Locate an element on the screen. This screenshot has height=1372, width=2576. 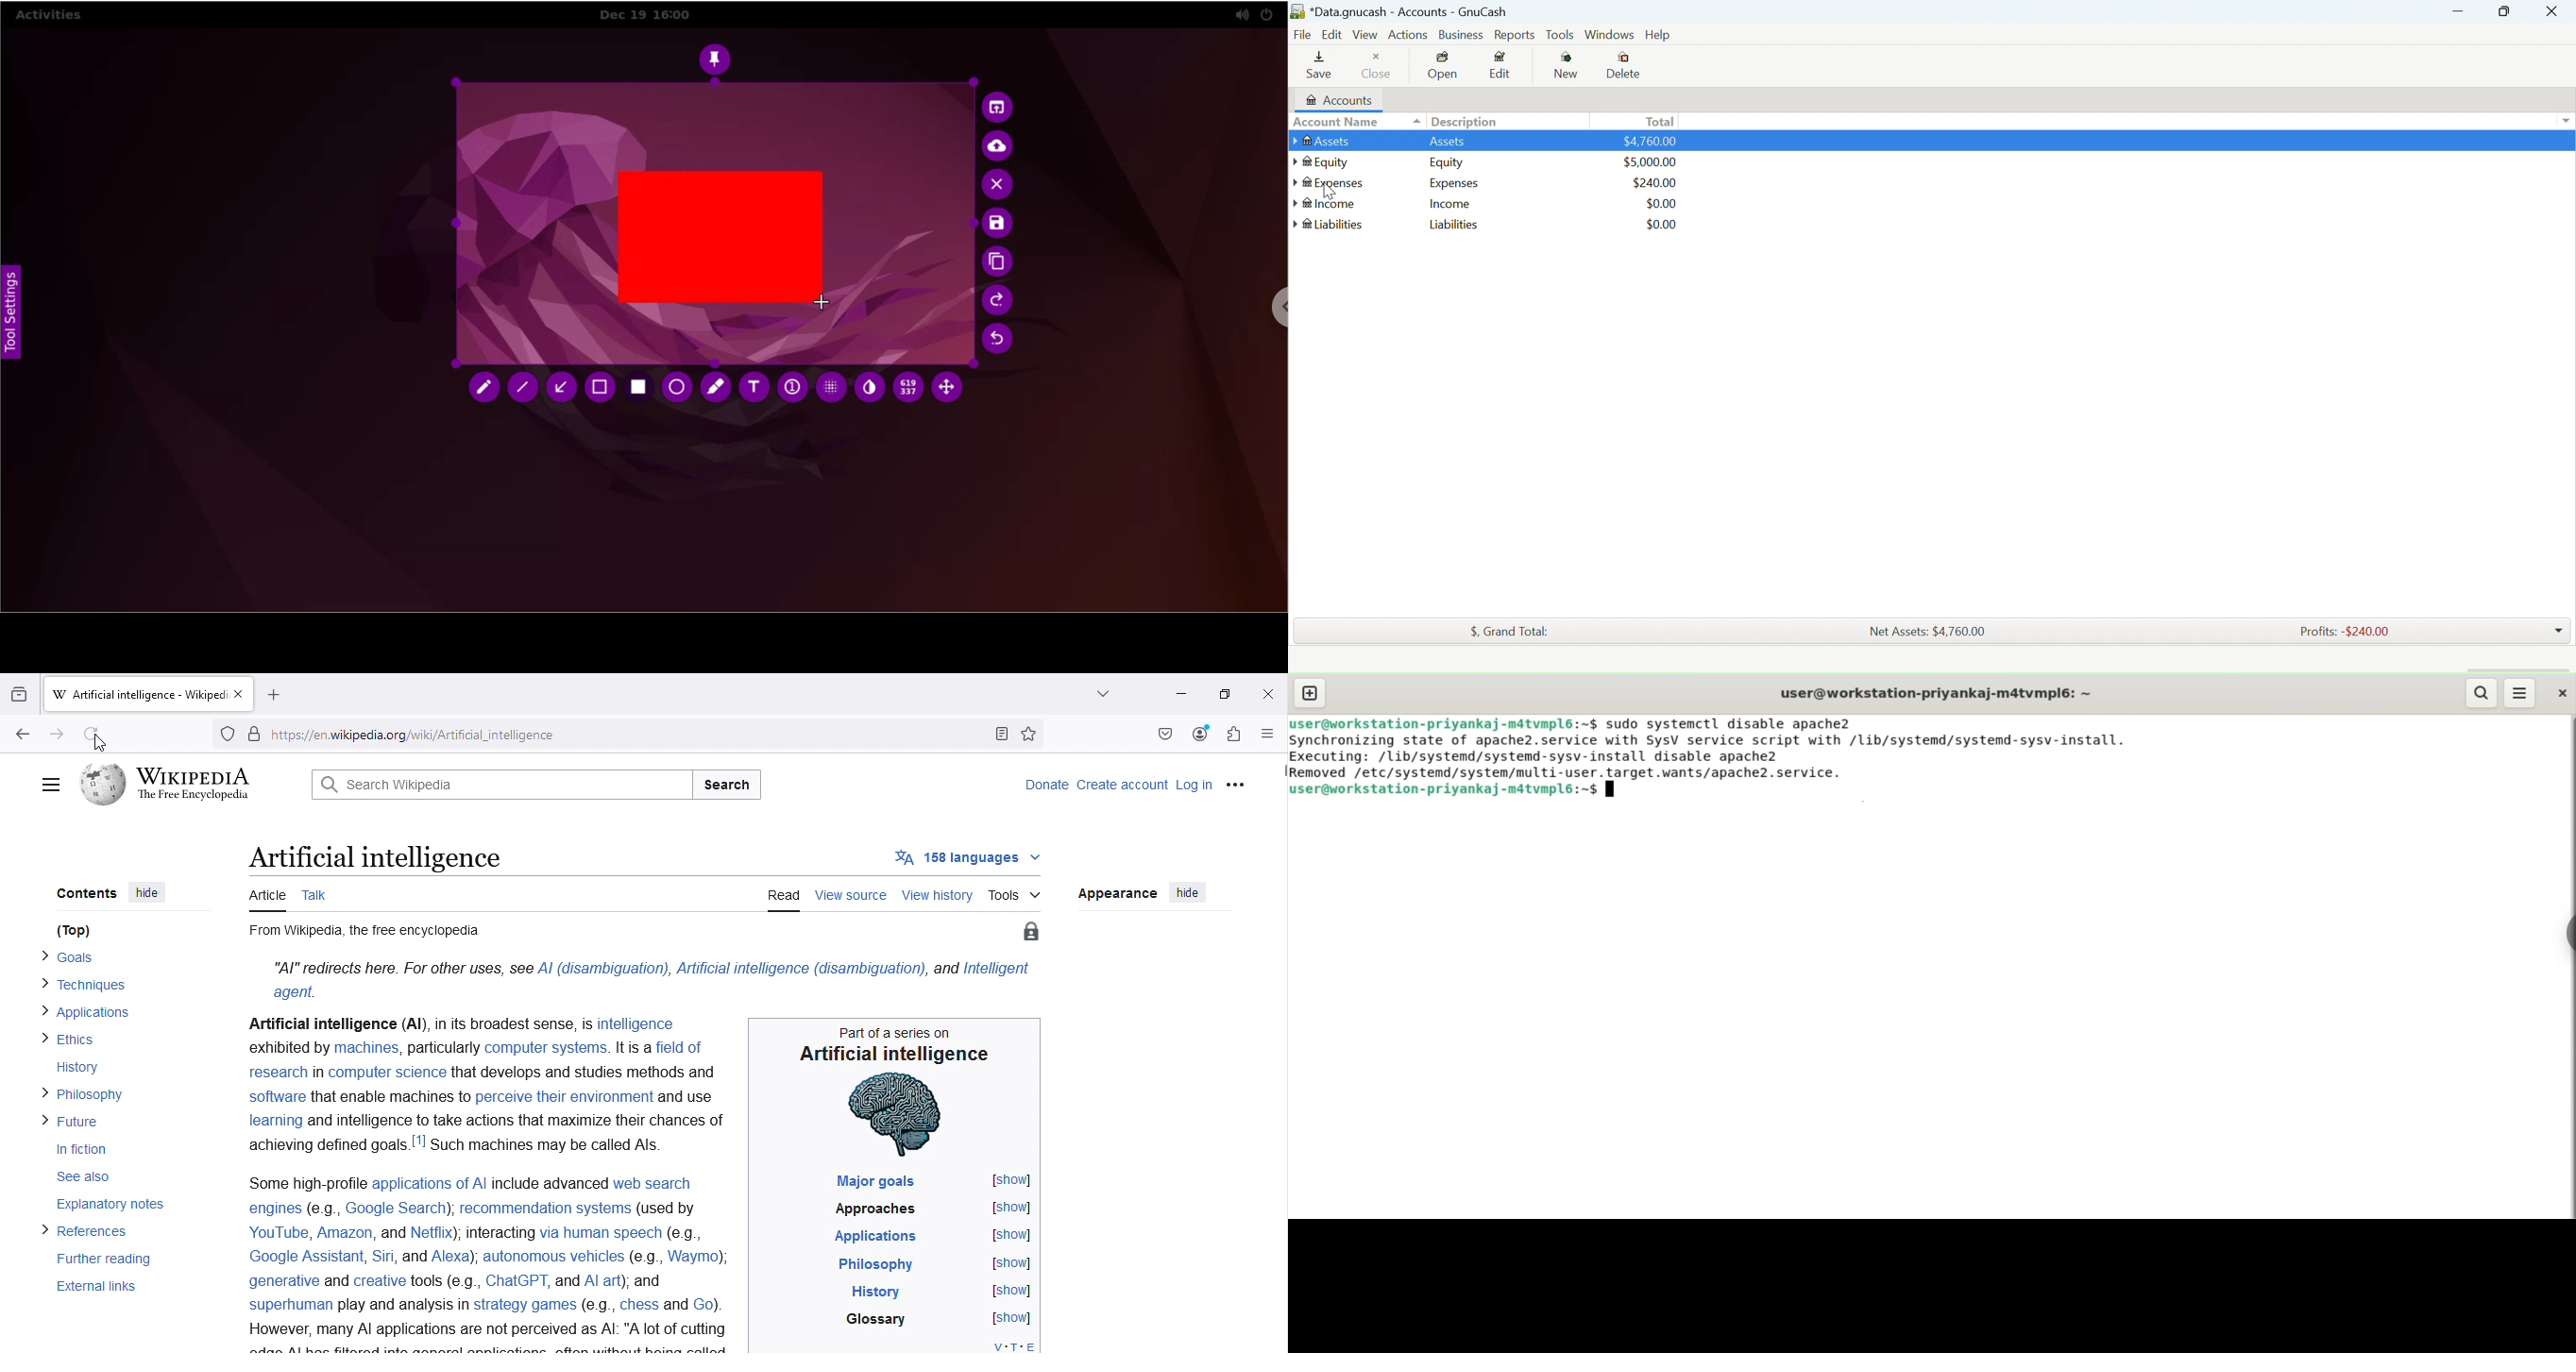
perceive their environment is located at coordinates (566, 1097).